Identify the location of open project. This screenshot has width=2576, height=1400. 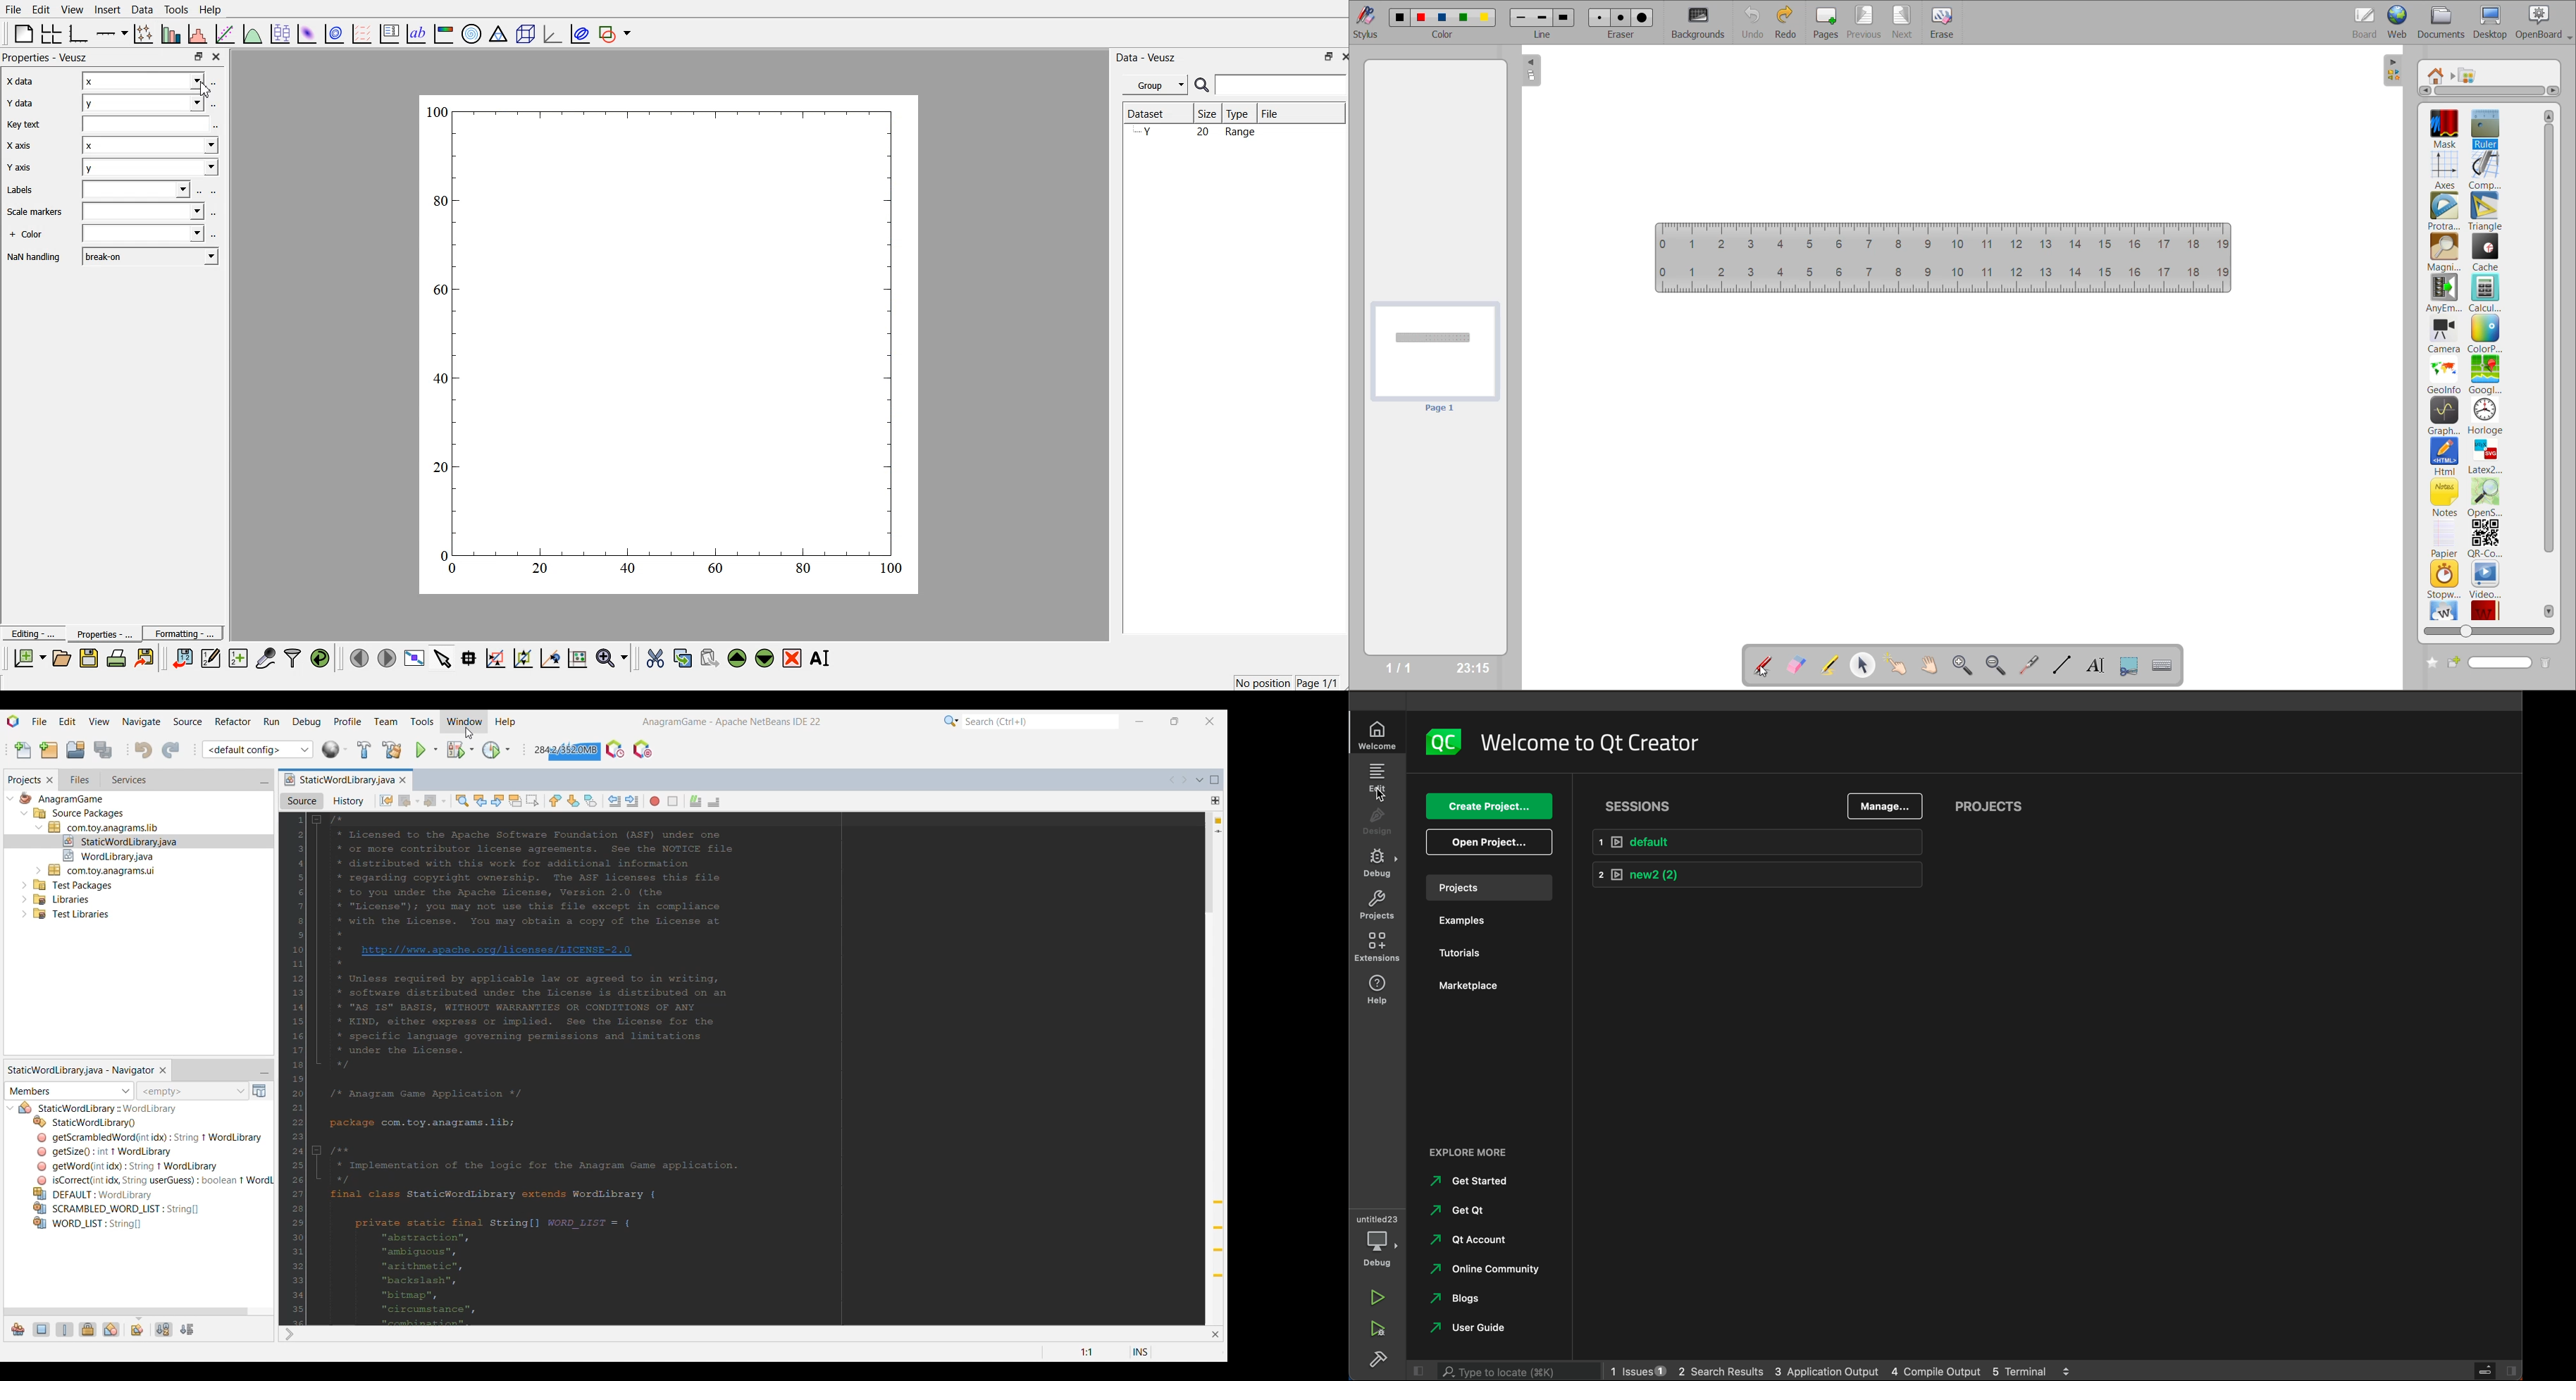
(1485, 843).